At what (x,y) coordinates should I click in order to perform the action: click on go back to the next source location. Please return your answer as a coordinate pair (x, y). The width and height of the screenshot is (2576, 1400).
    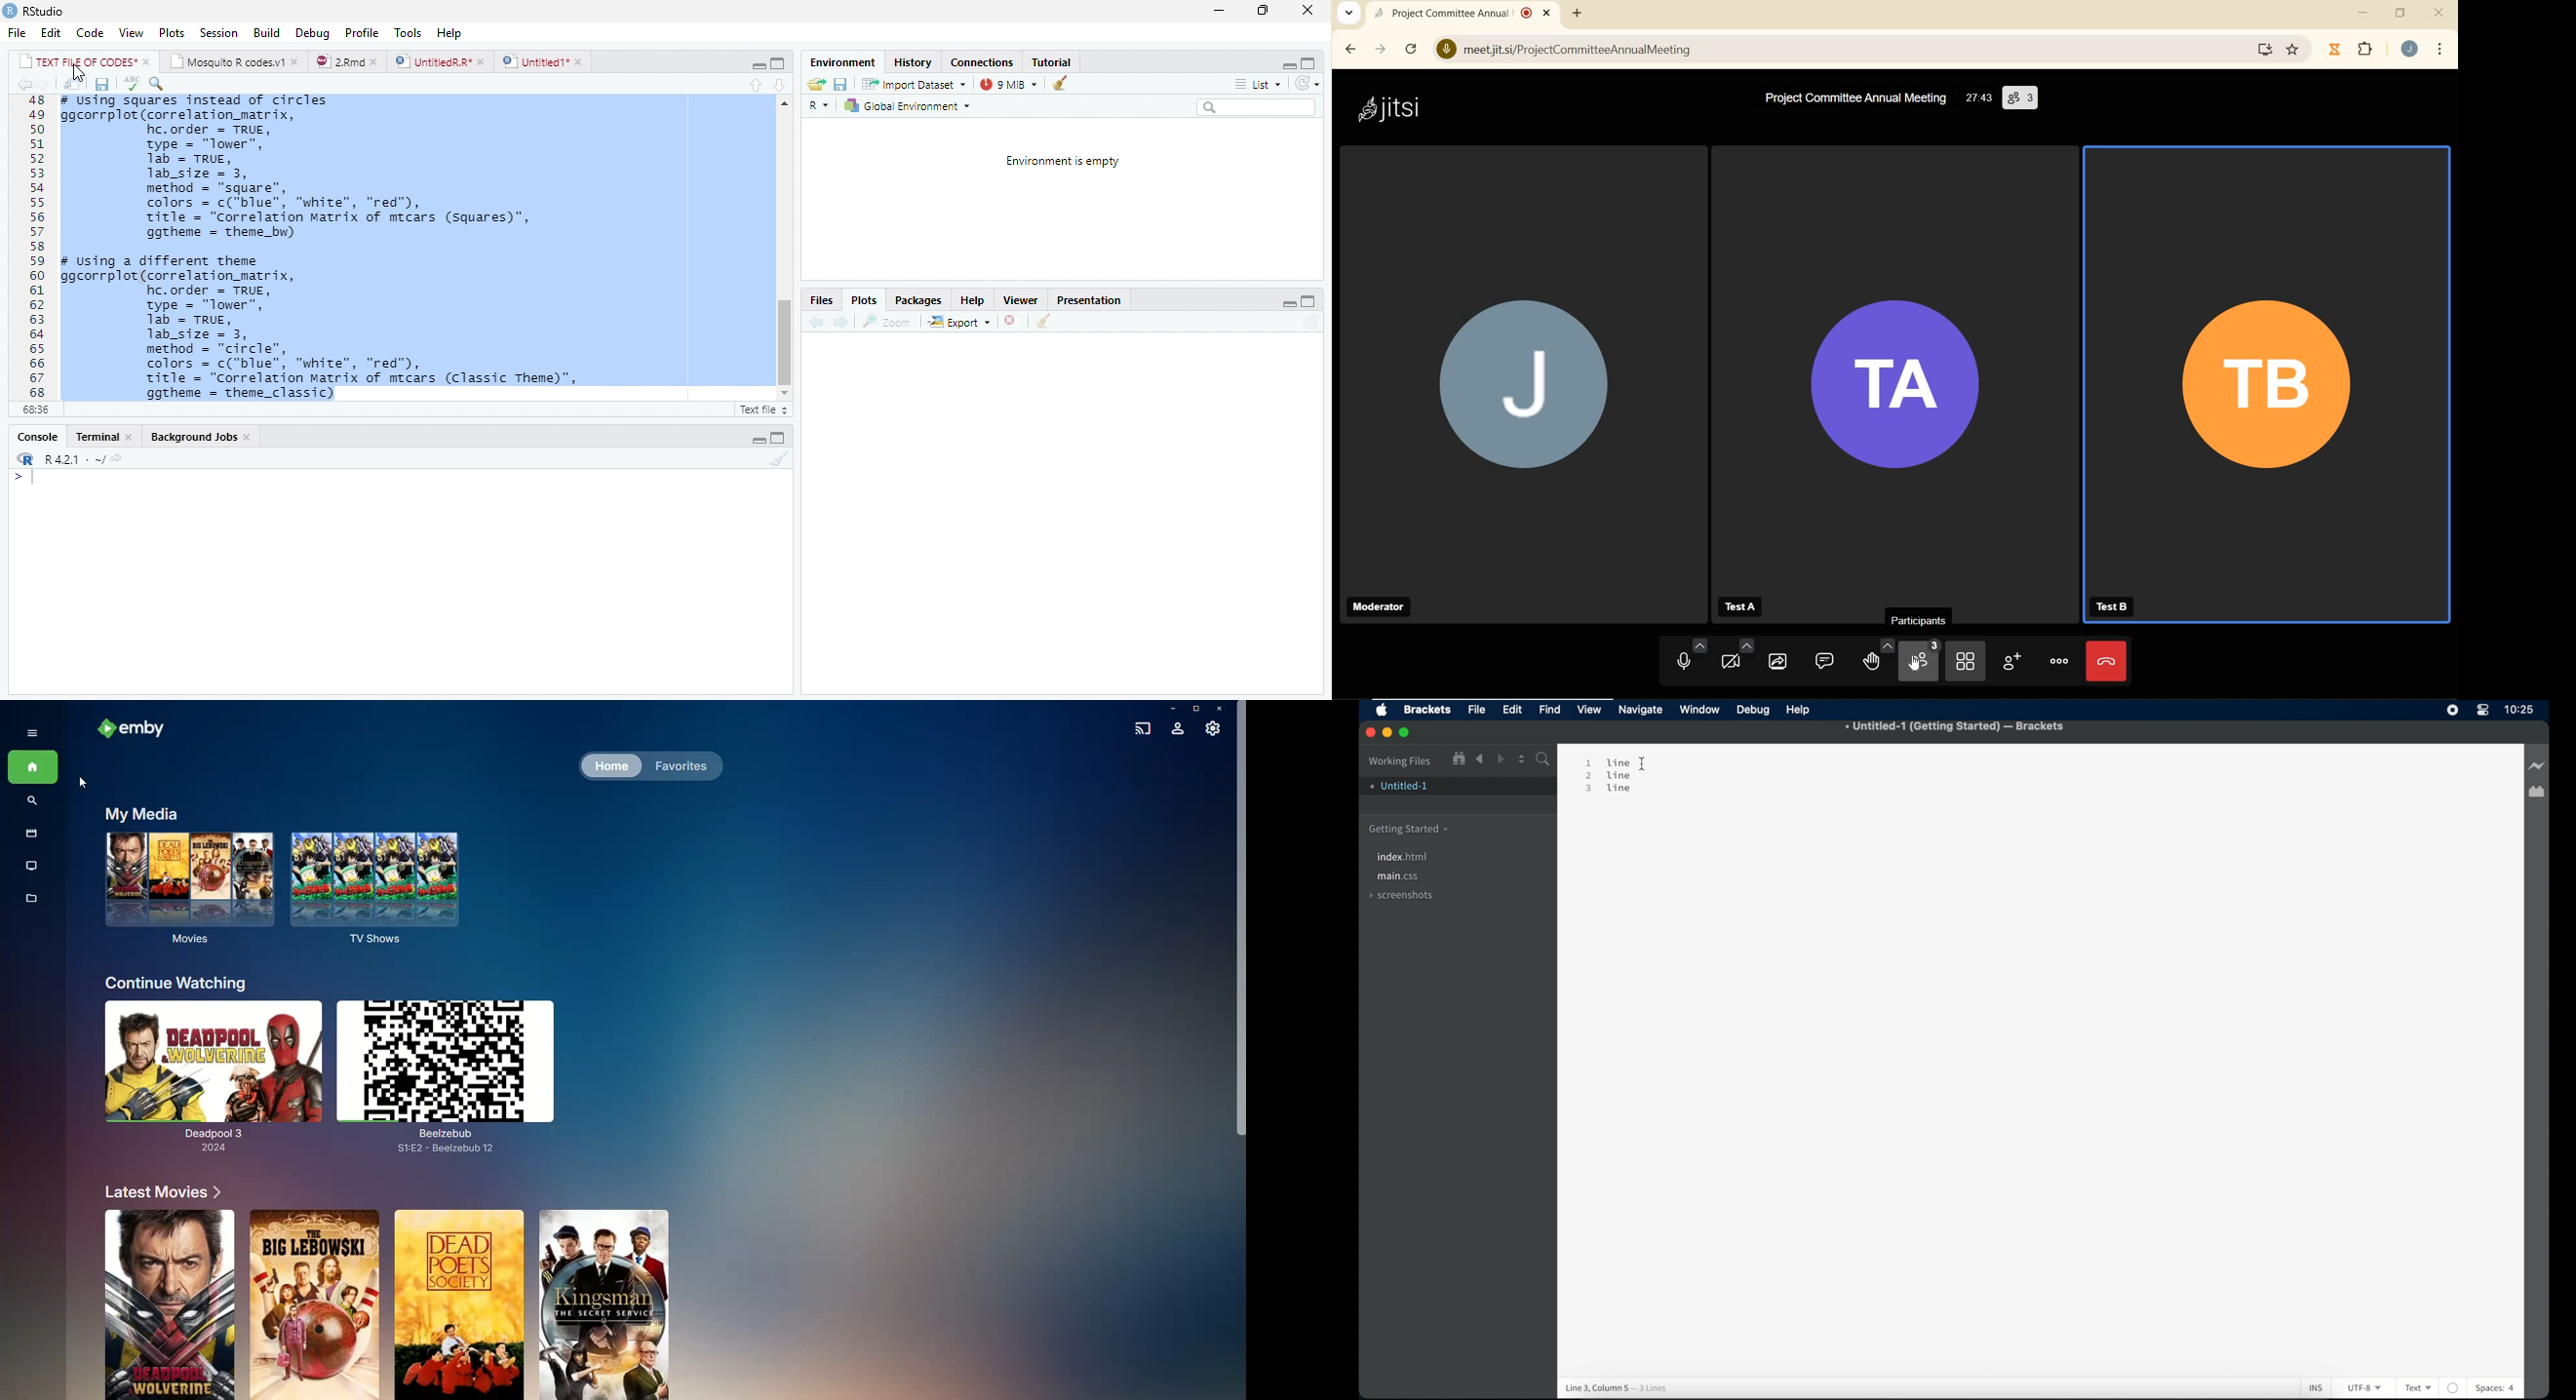
    Looking at the image, I should click on (49, 85).